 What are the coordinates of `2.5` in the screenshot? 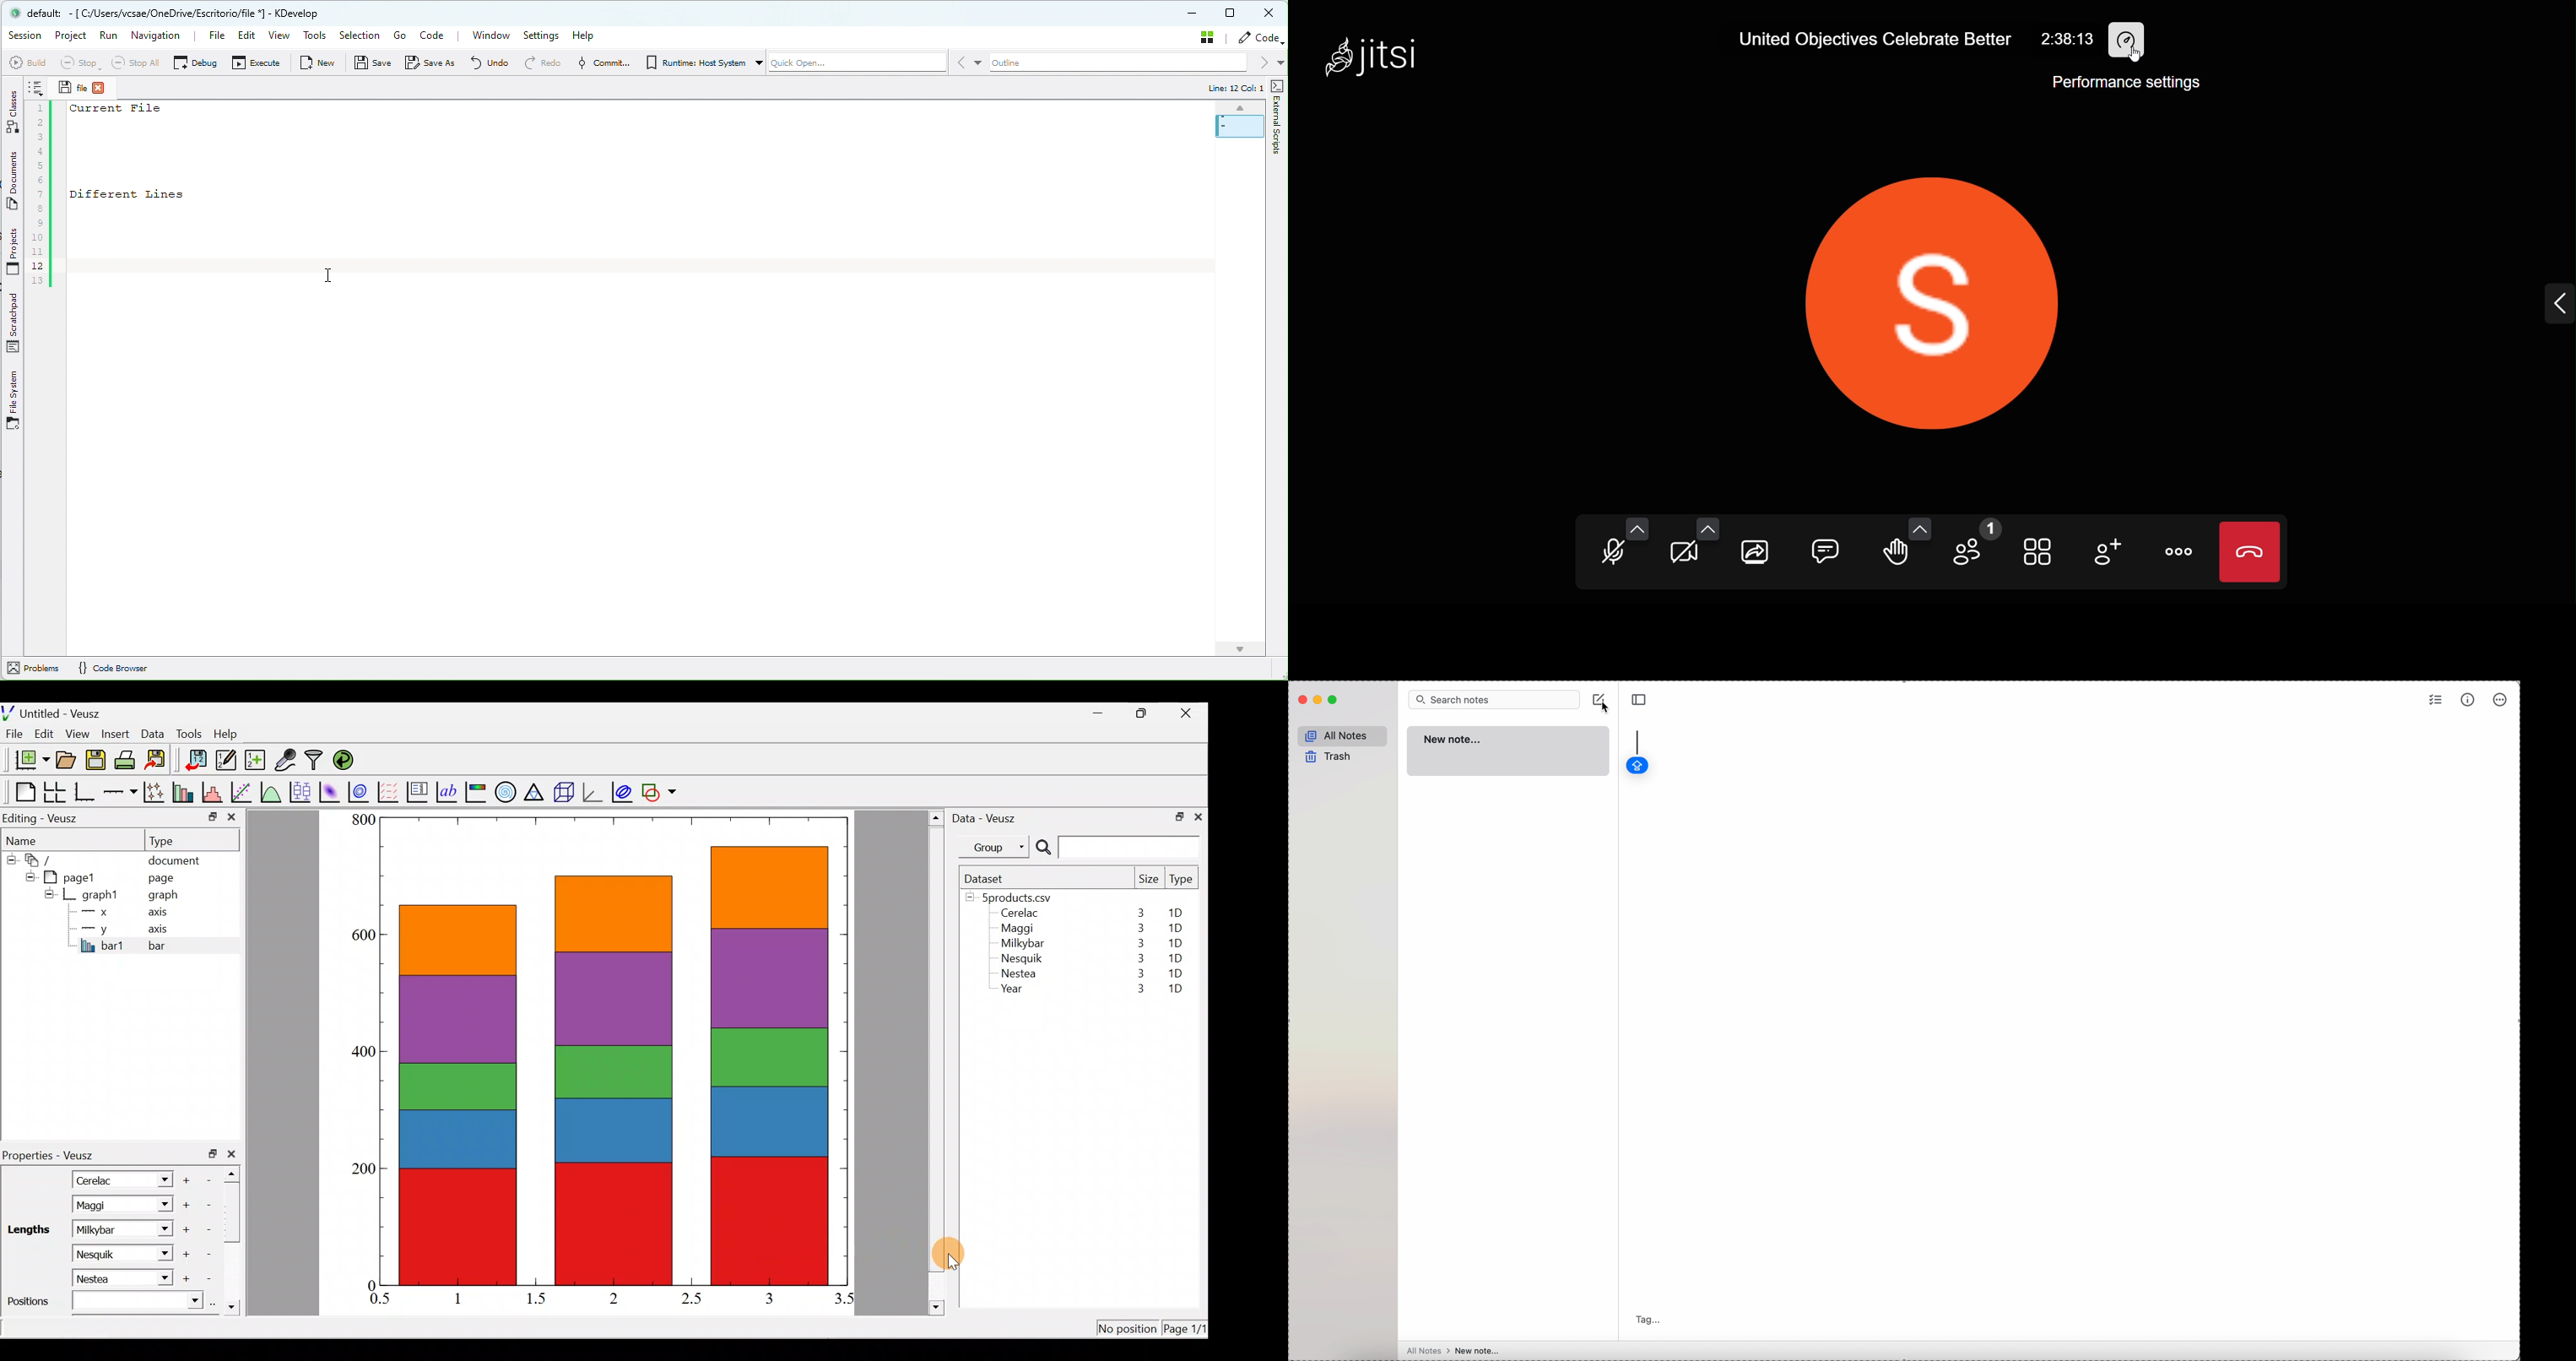 It's located at (692, 1299).